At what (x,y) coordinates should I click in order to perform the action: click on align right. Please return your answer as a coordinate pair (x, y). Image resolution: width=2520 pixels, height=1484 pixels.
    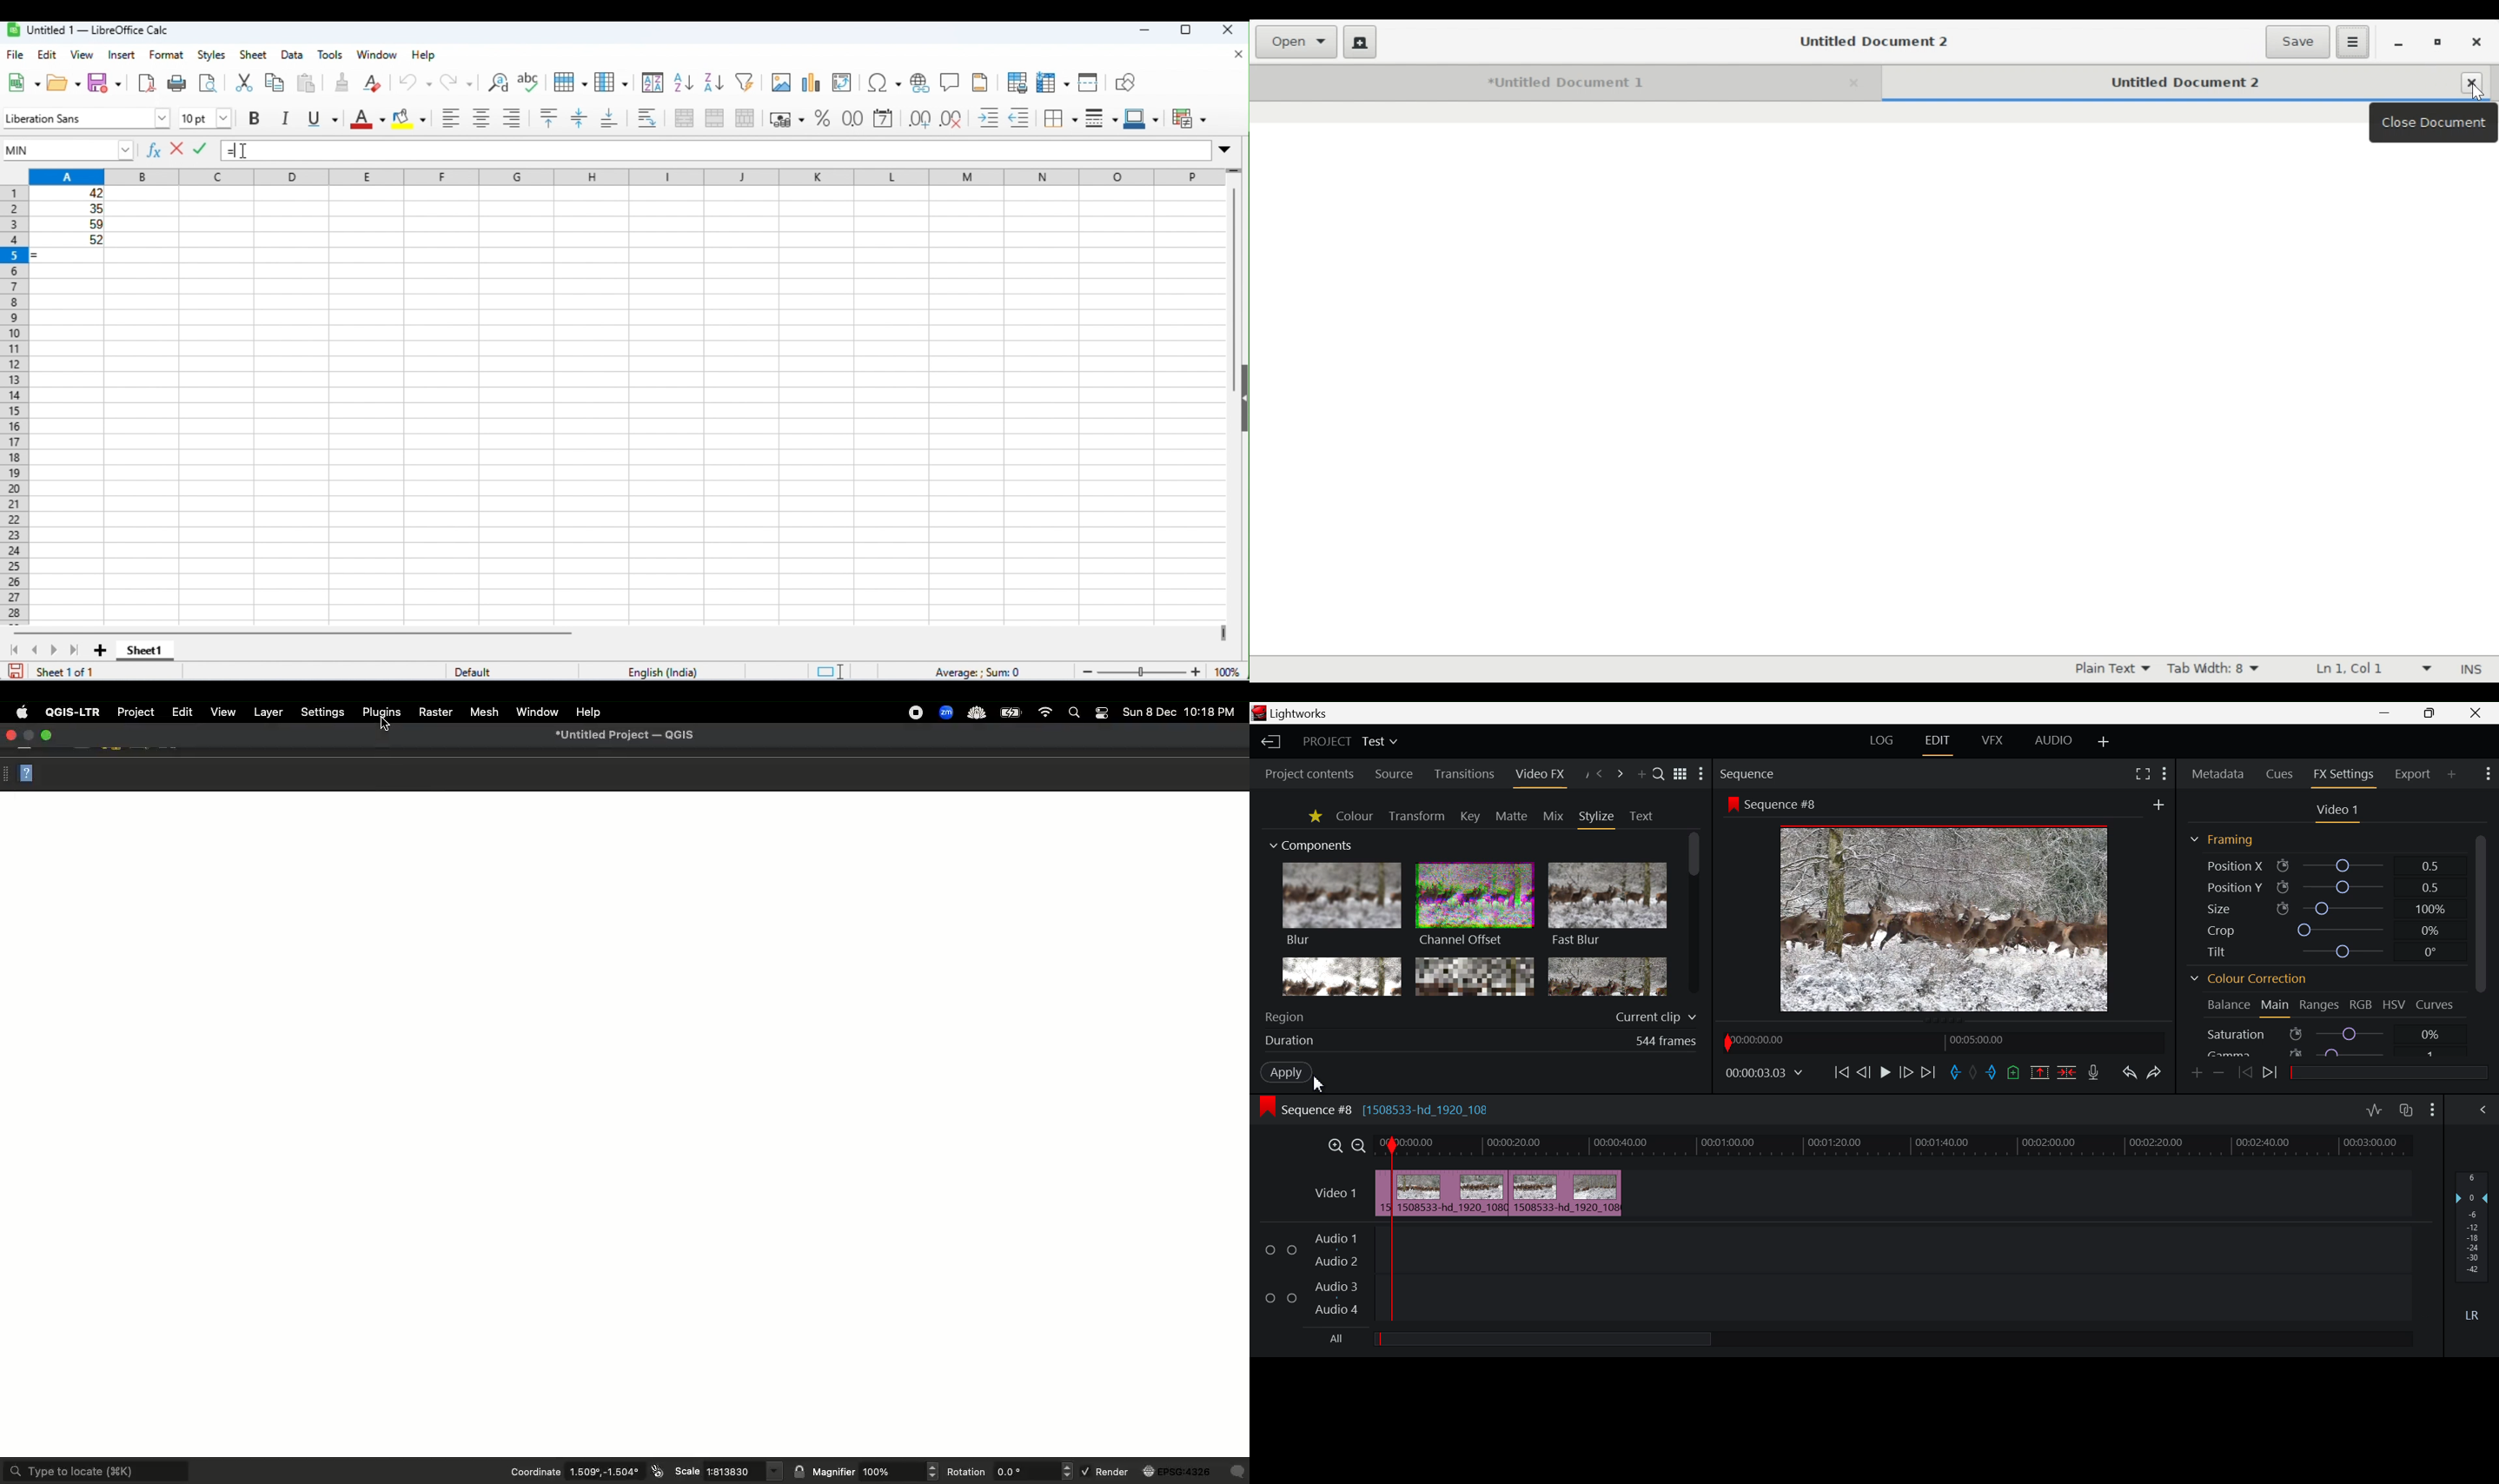
    Looking at the image, I should click on (512, 116).